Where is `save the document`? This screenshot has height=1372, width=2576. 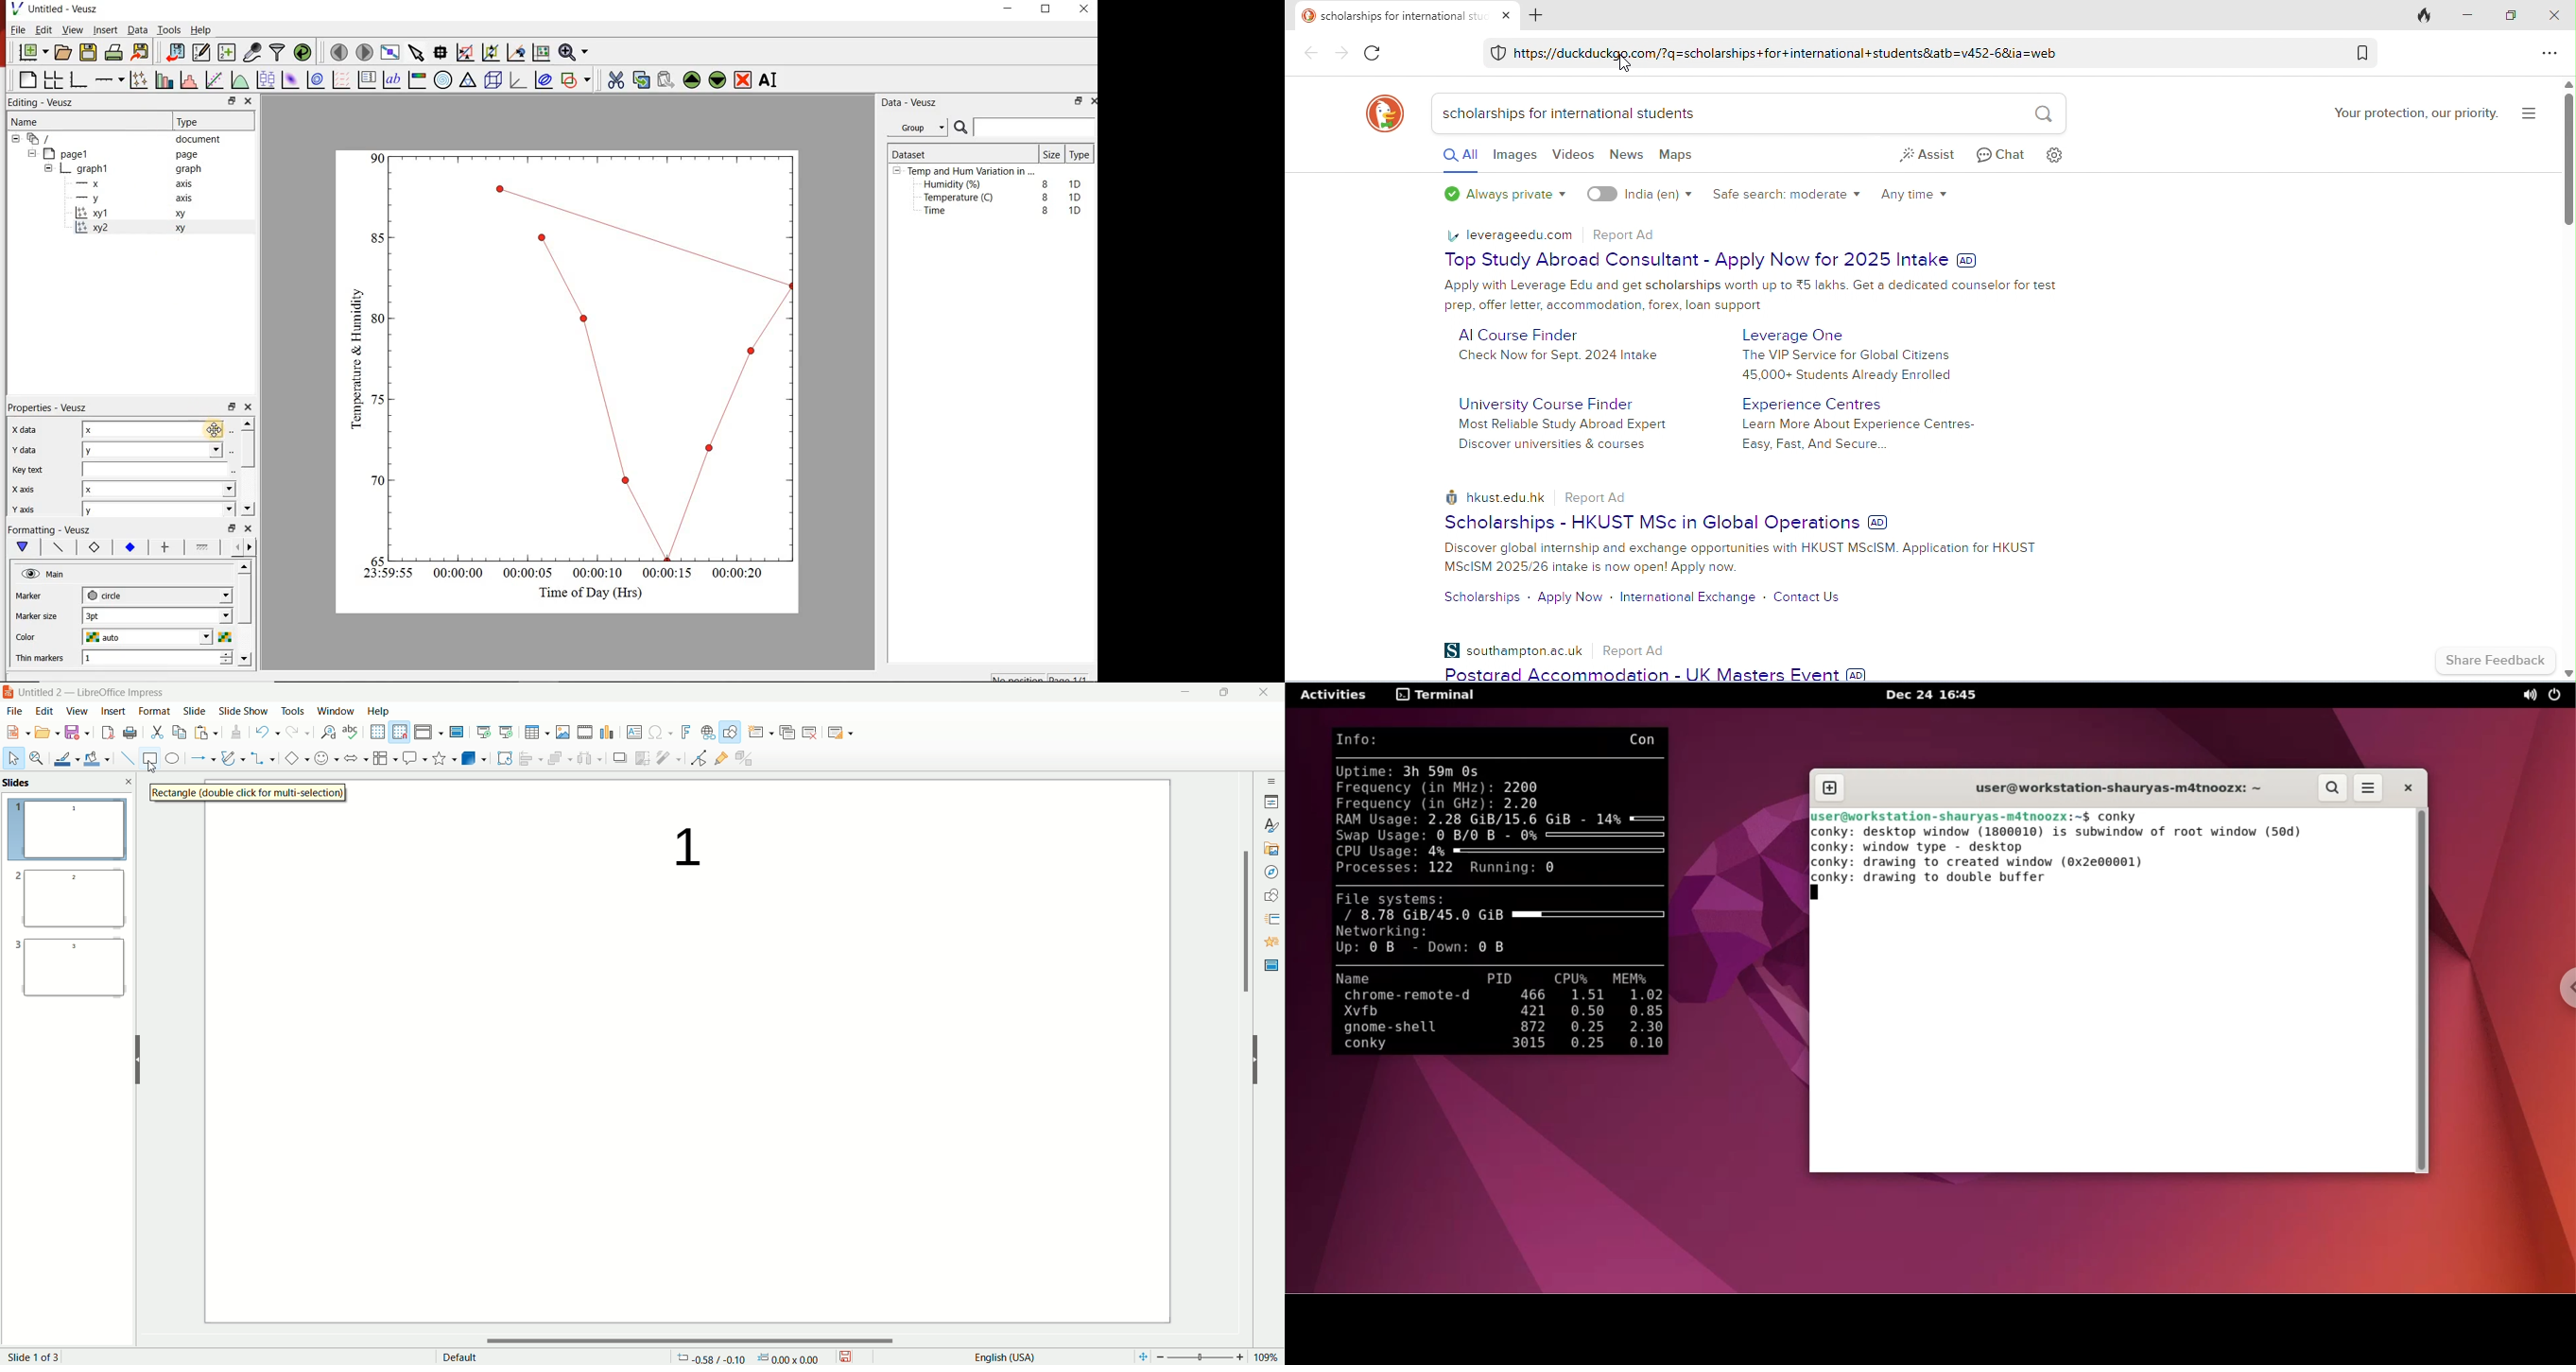 save the document is located at coordinates (89, 53).